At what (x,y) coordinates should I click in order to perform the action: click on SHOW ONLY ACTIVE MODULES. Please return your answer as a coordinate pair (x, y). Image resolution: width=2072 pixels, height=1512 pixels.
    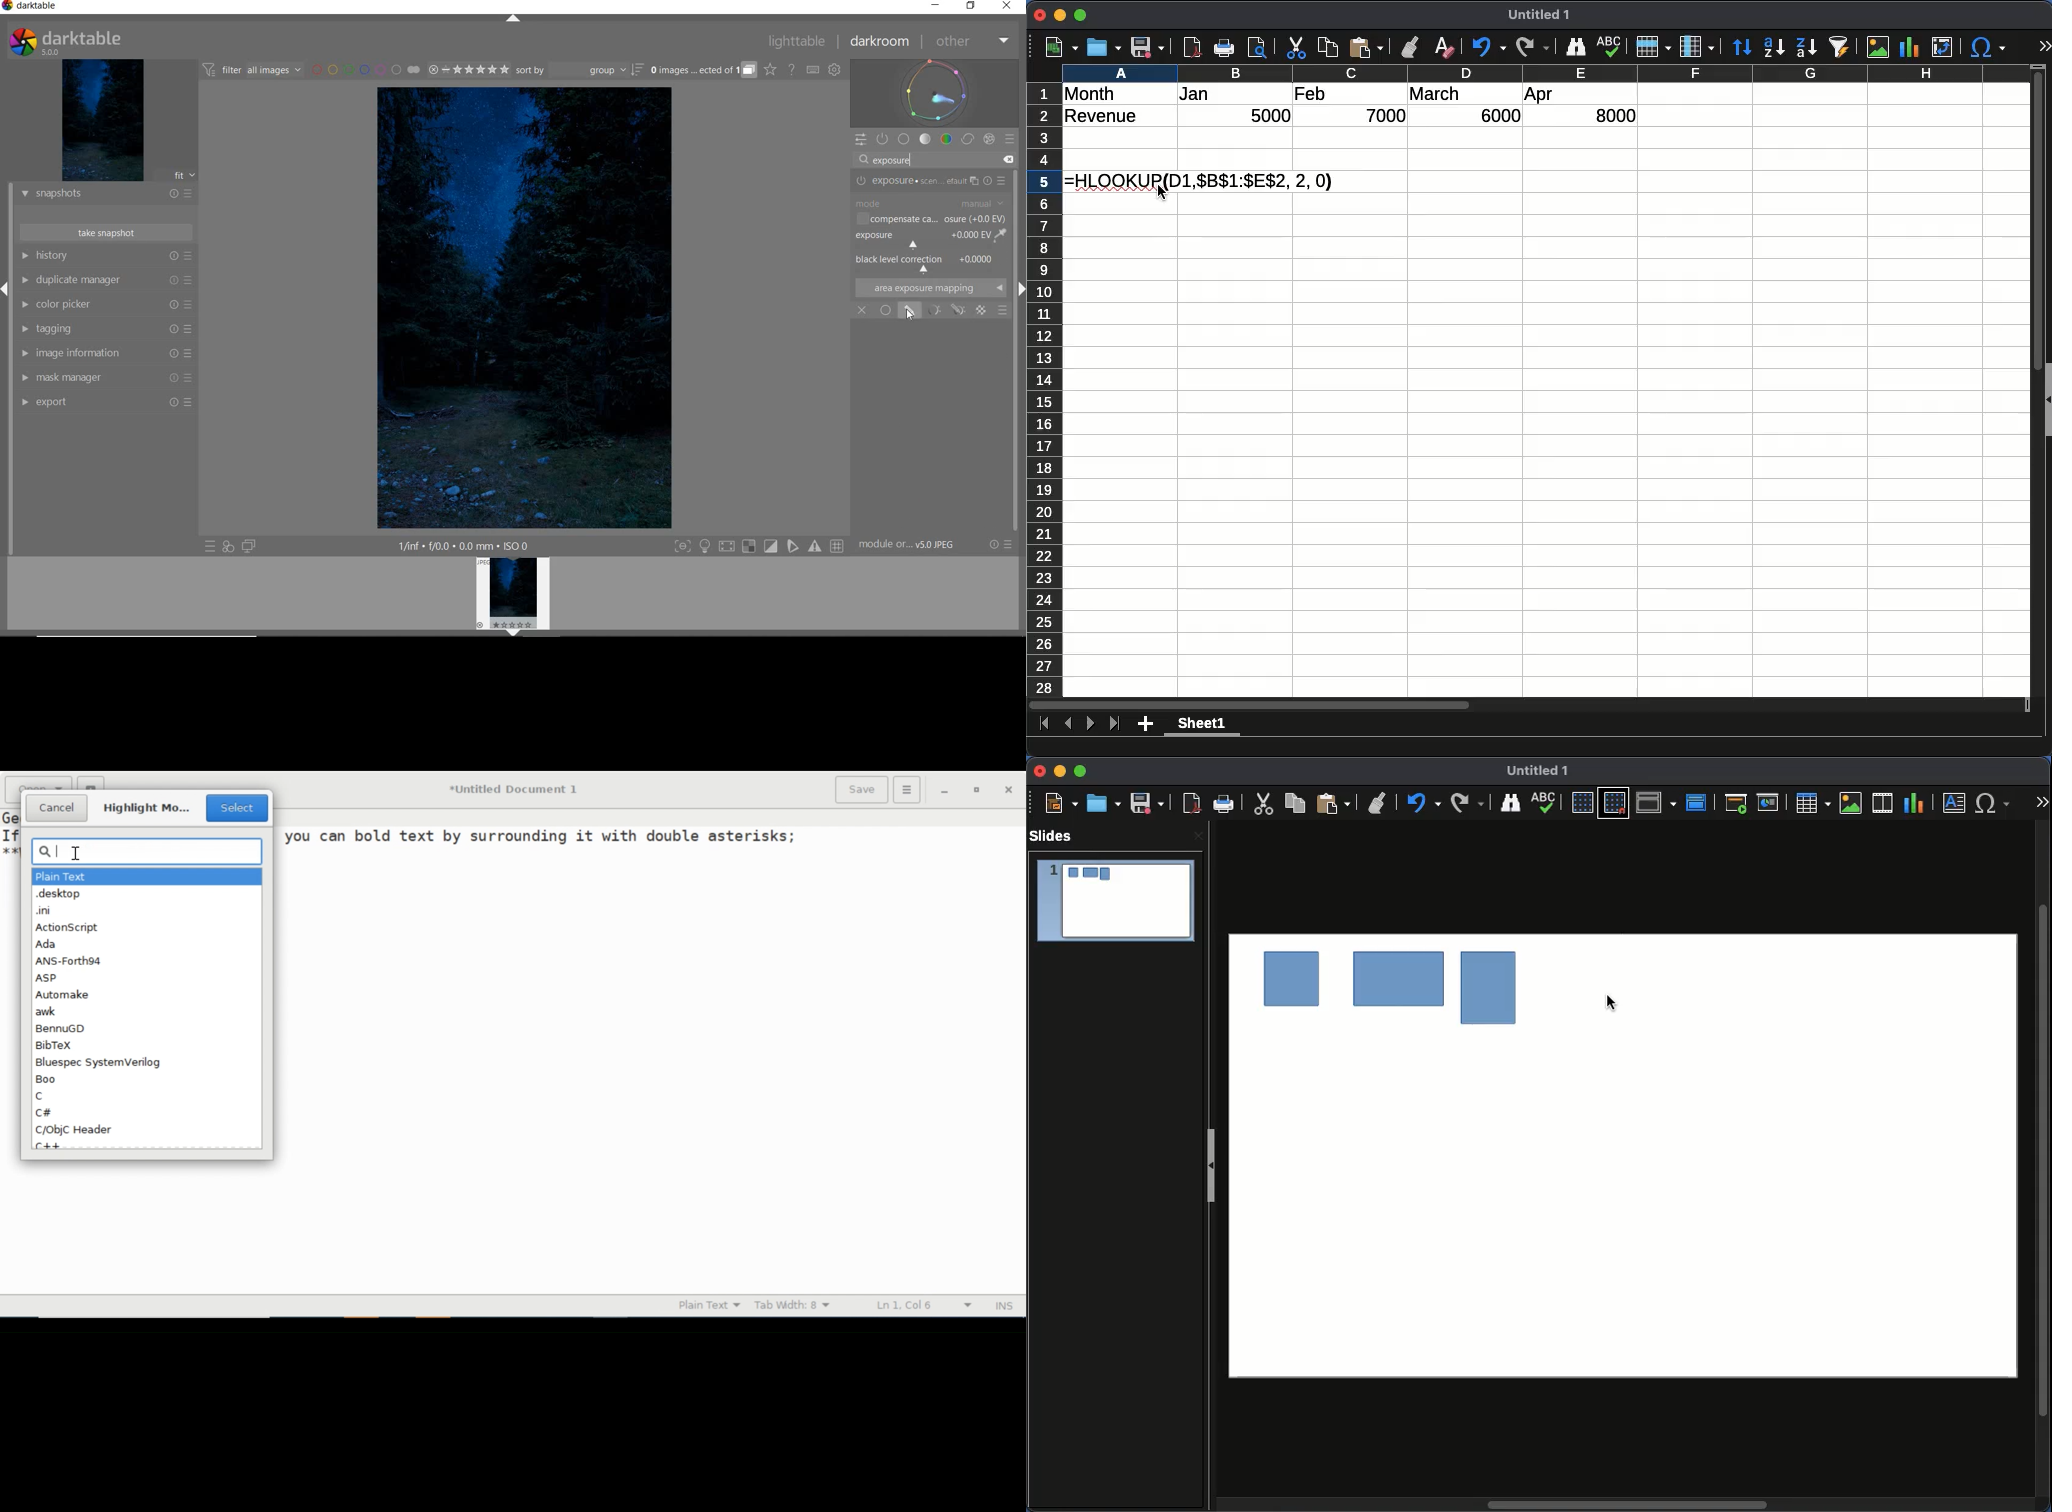
    Looking at the image, I should click on (882, 139).